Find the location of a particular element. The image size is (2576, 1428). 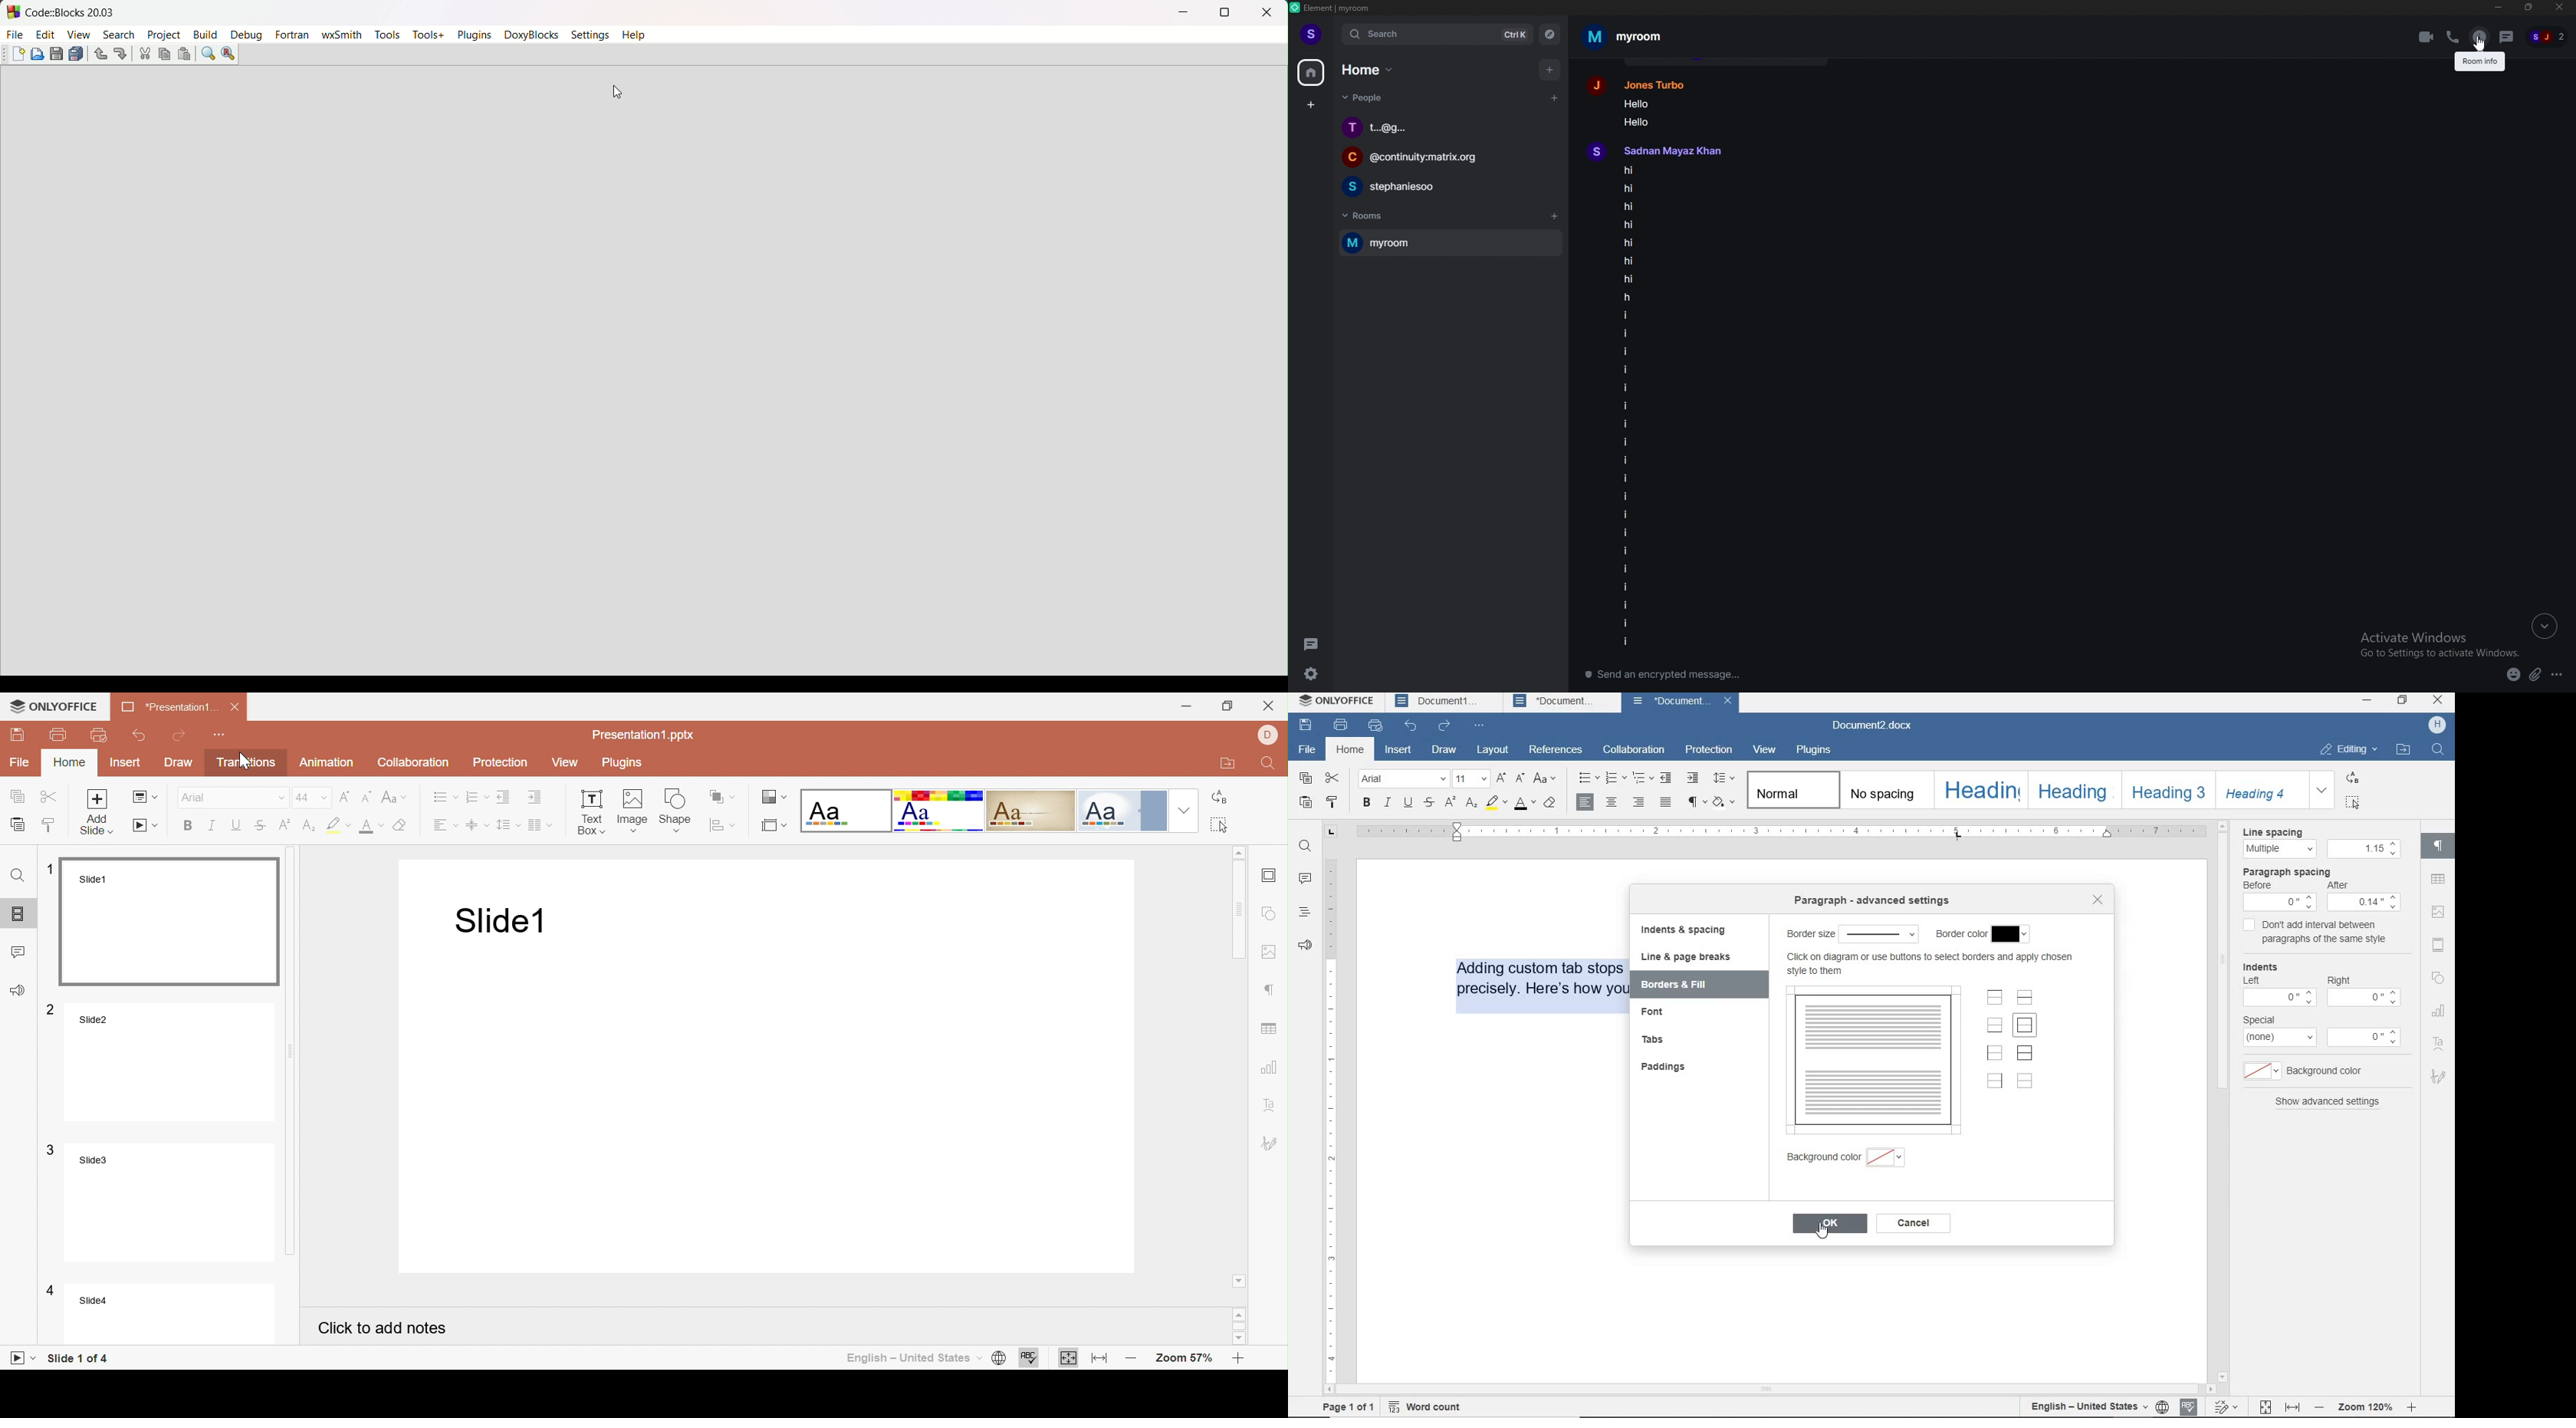

select all is located at coordinates (2354, 802).